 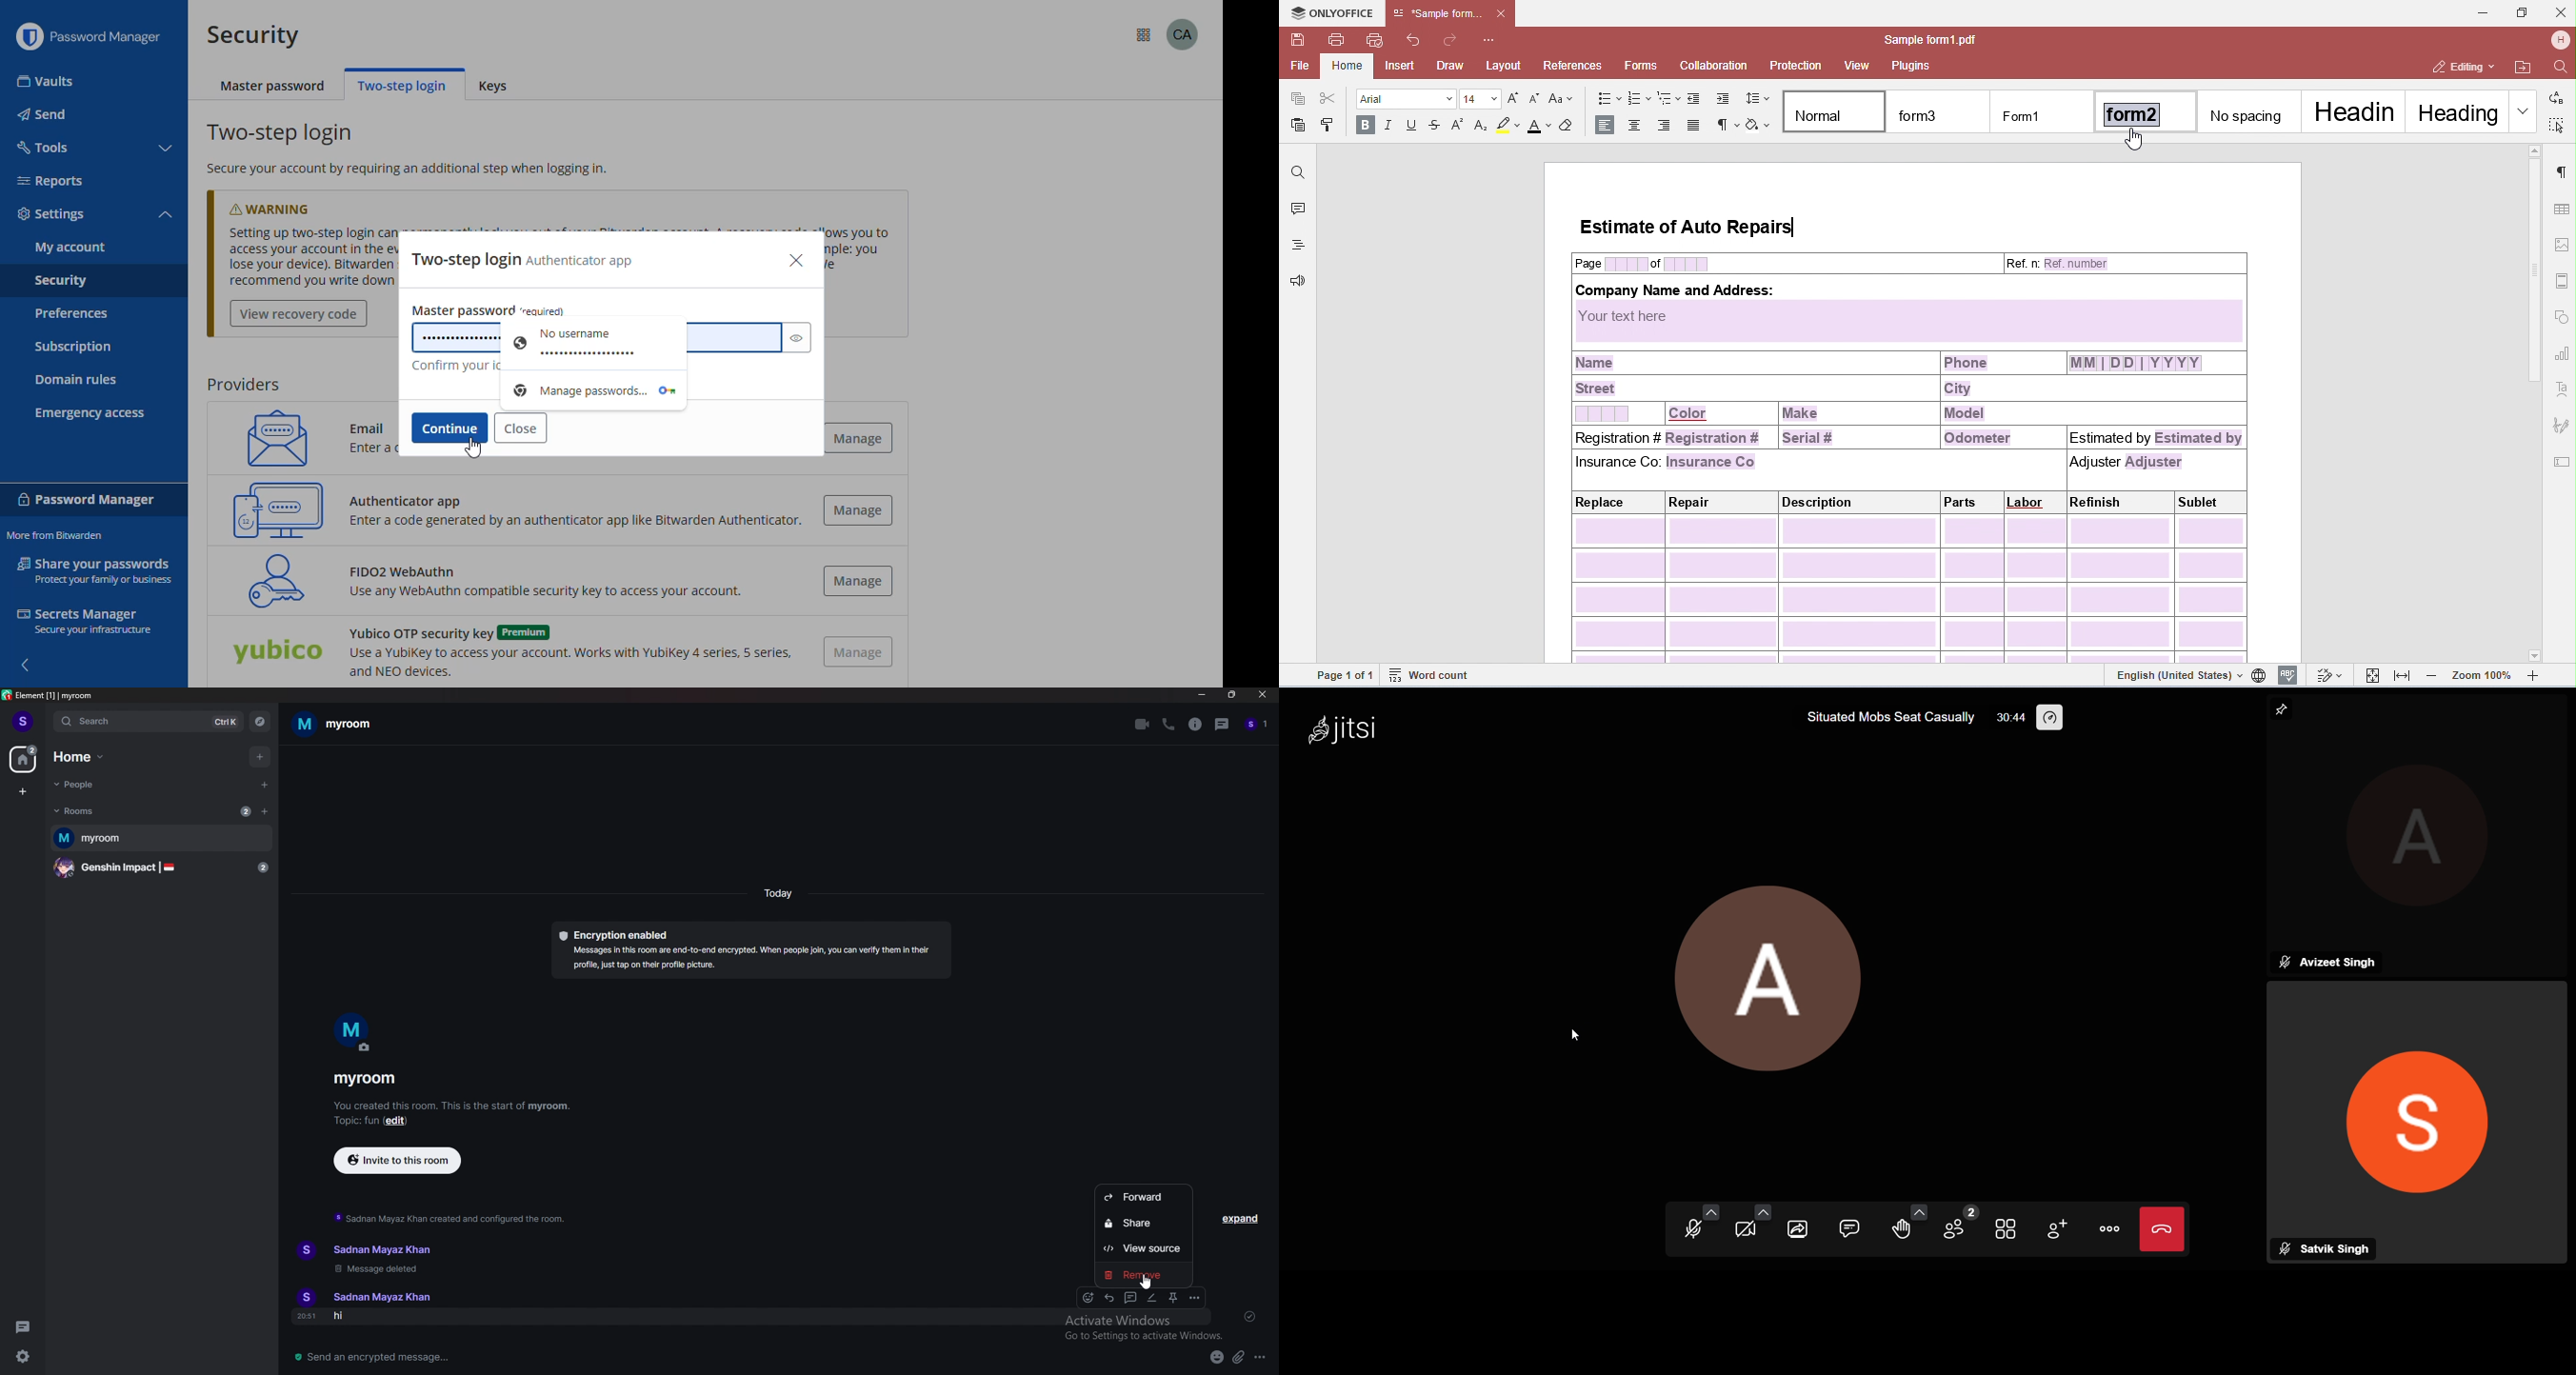 What do you see at coordinates (1195, 1297) in the screenshot?
I see `options` at bounding box center [1195, 1297].